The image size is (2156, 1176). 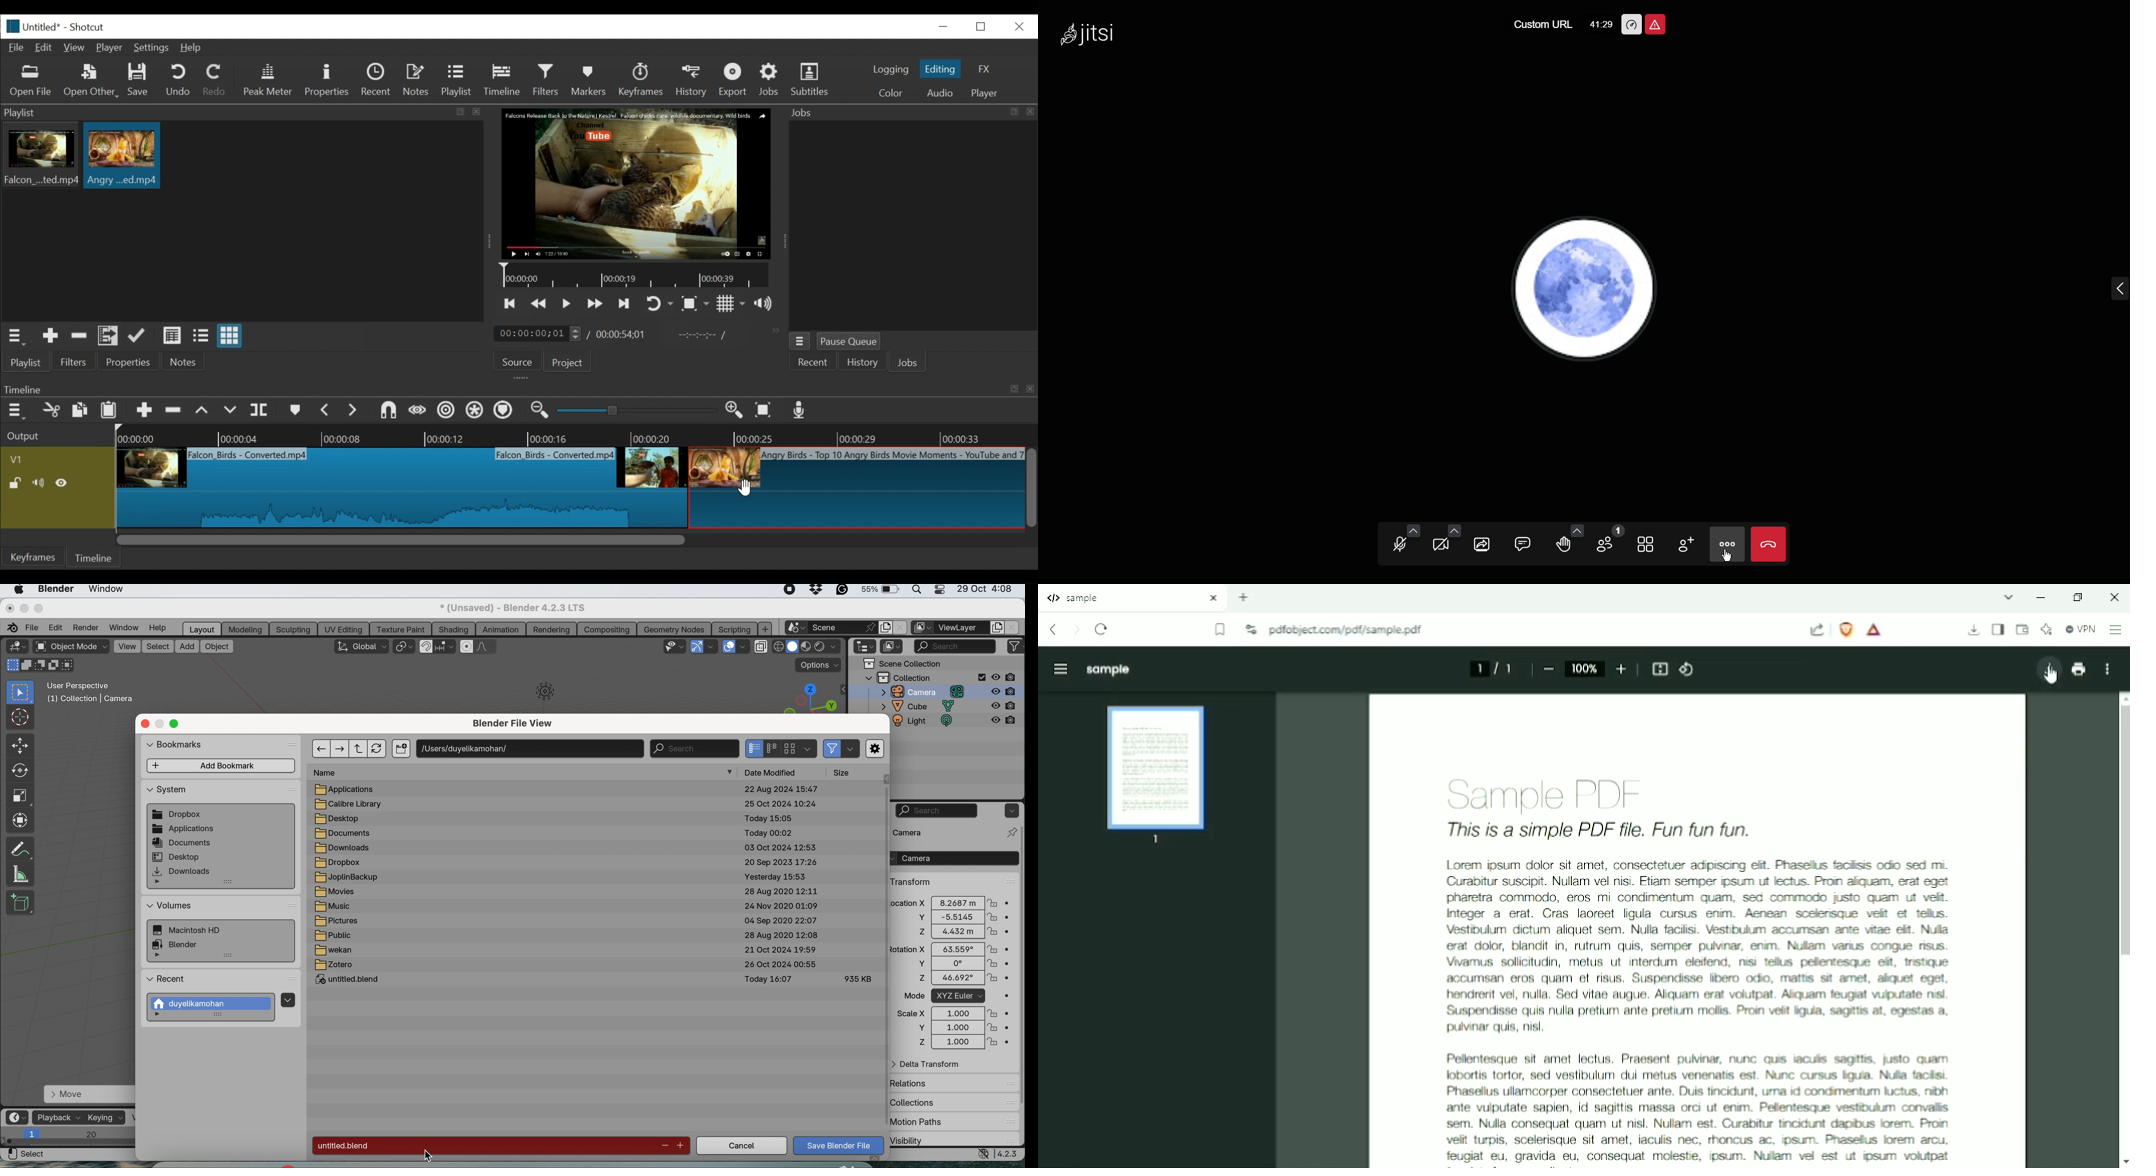 What do you see at coordinates (2112, 597) in the screenshot?
I see `Close` at bounding box center [2112, 597].